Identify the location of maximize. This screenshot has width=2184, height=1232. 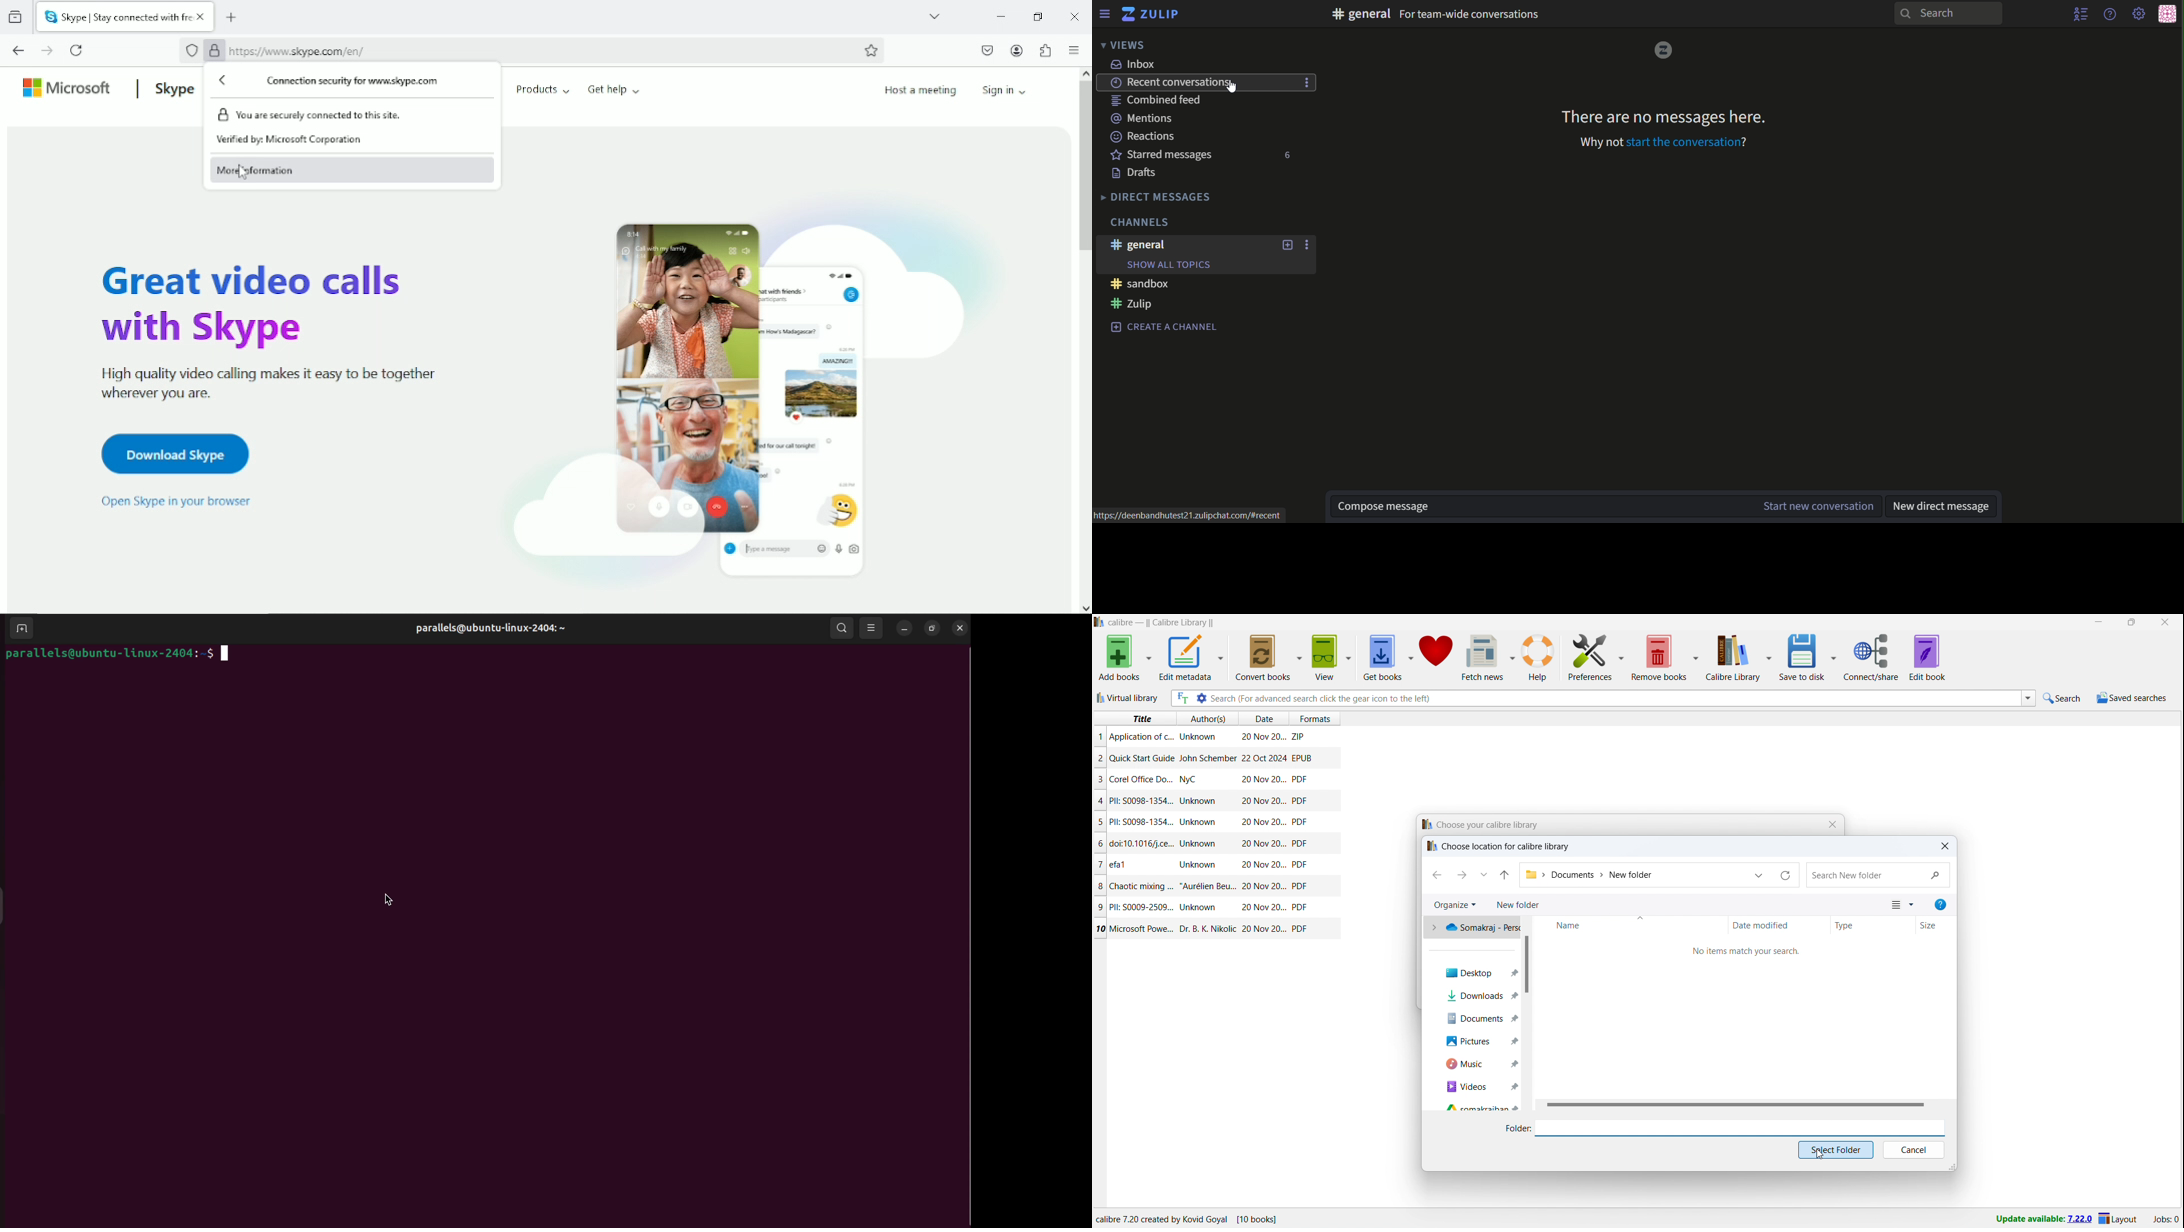
(2132, 623).